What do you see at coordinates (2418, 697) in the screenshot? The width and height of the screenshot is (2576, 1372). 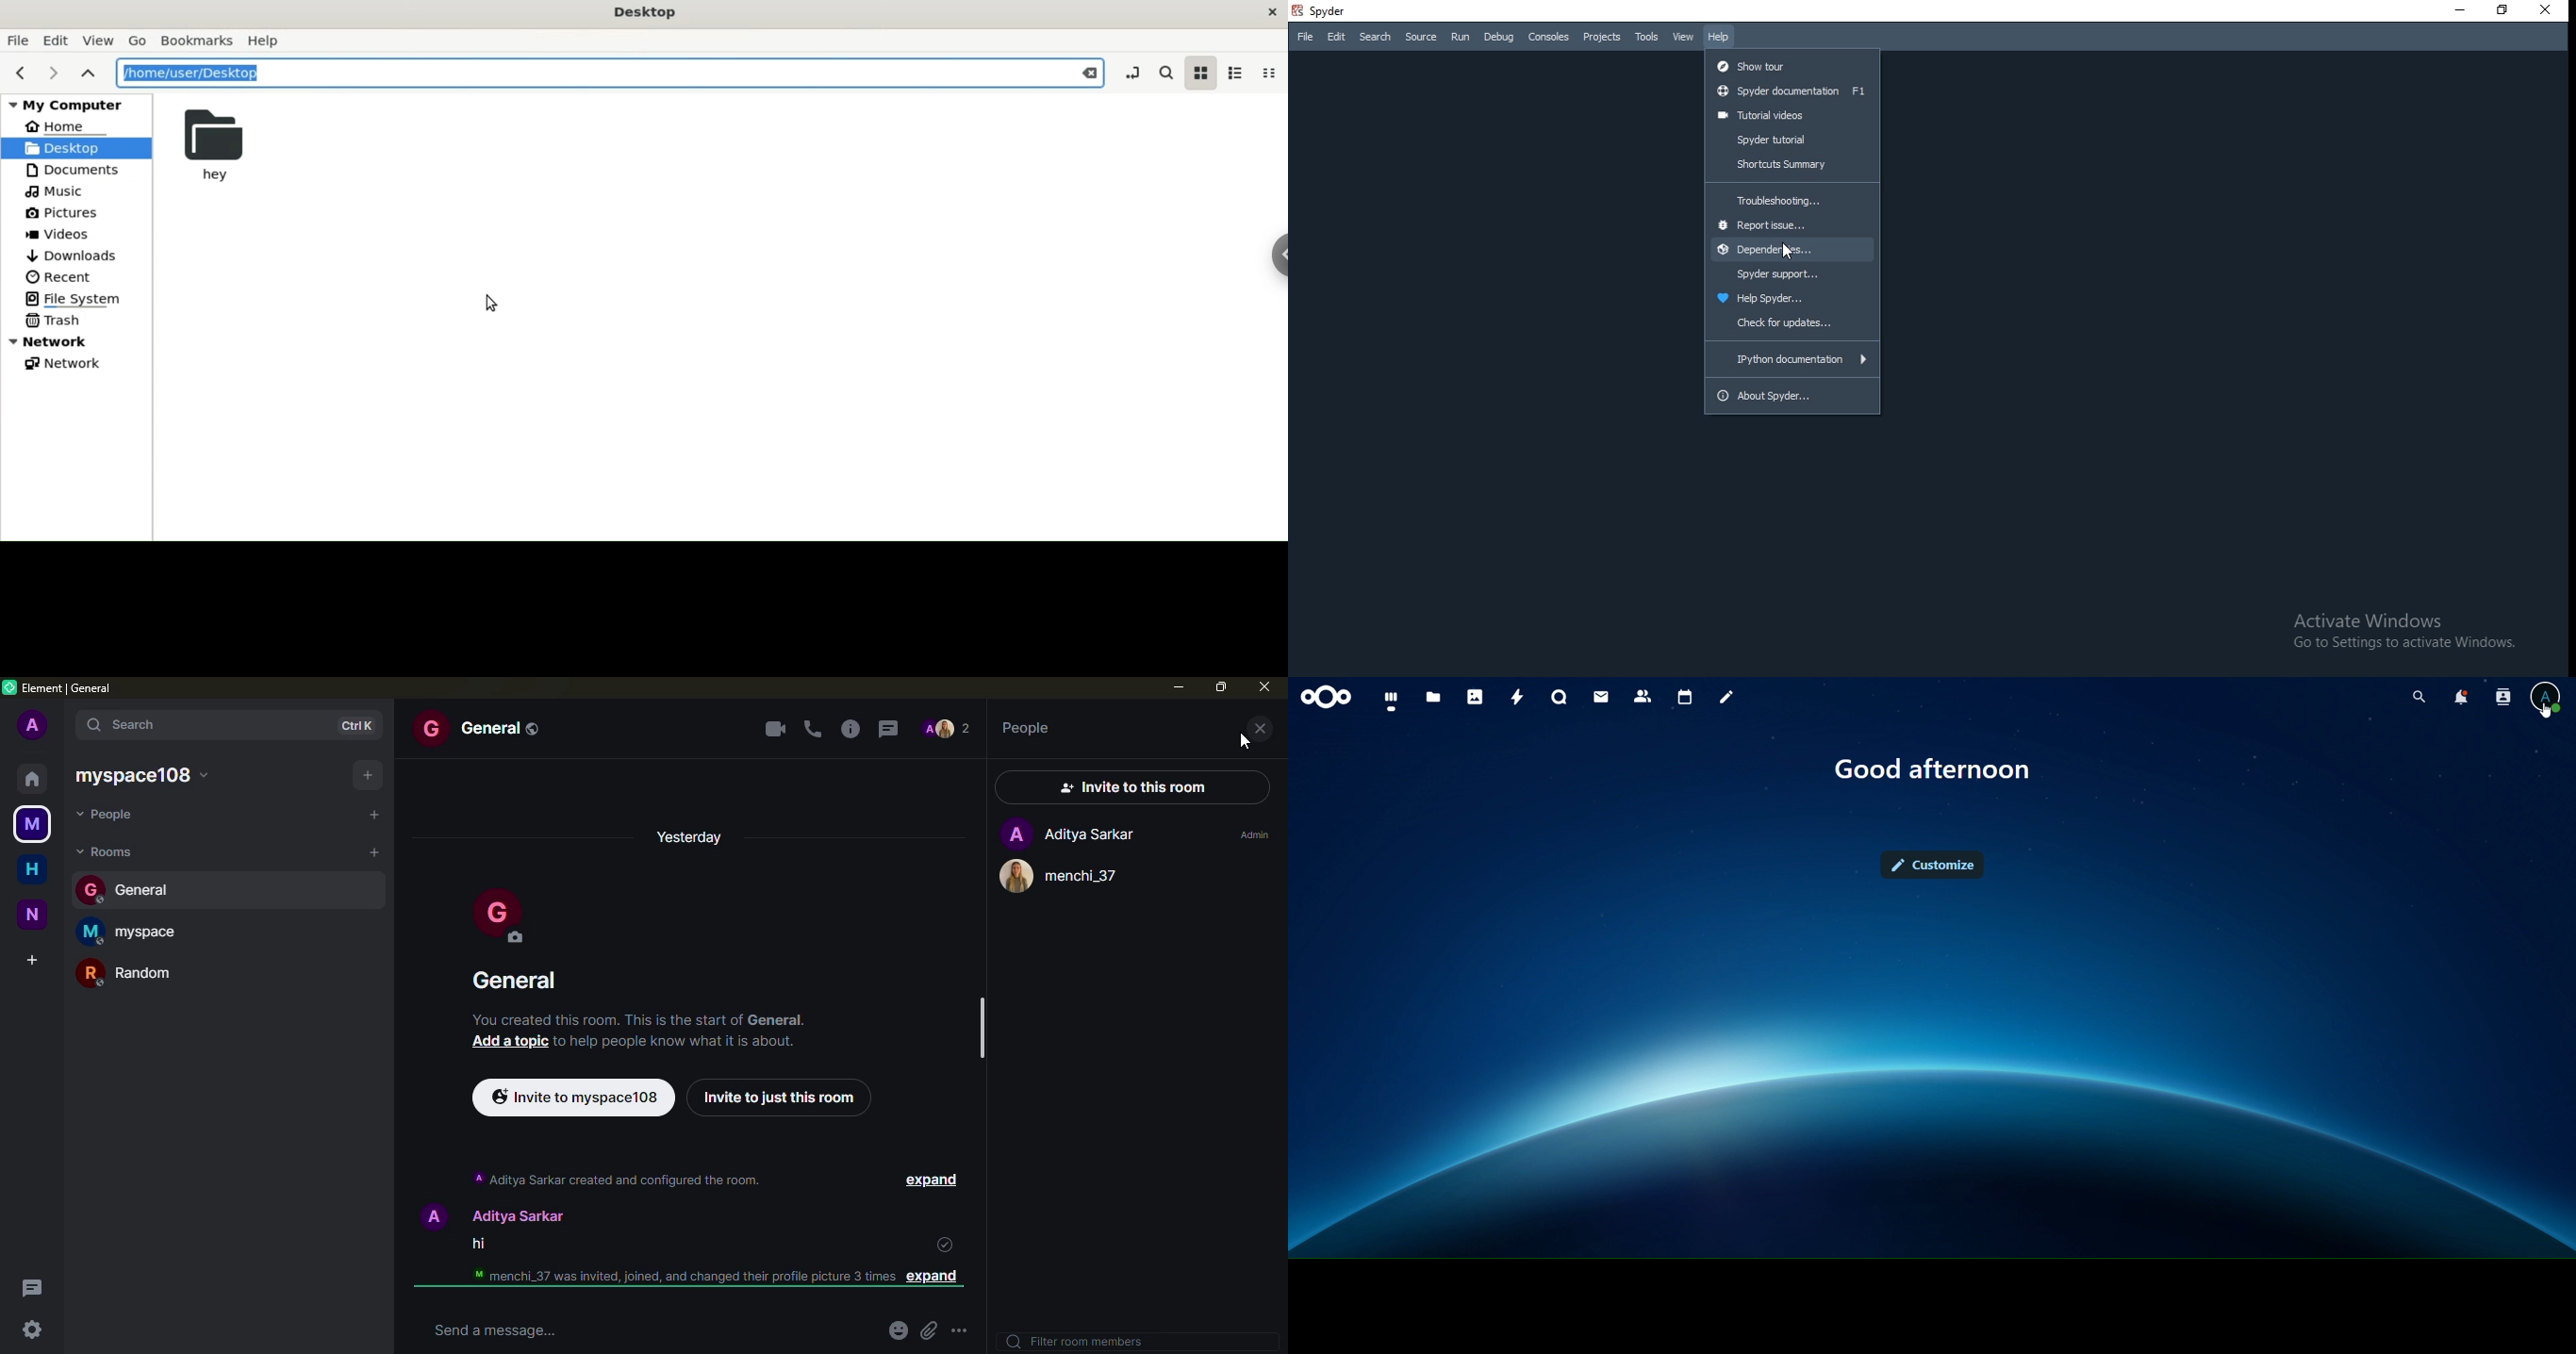 I see `search` at bounding box center [2418, 697].